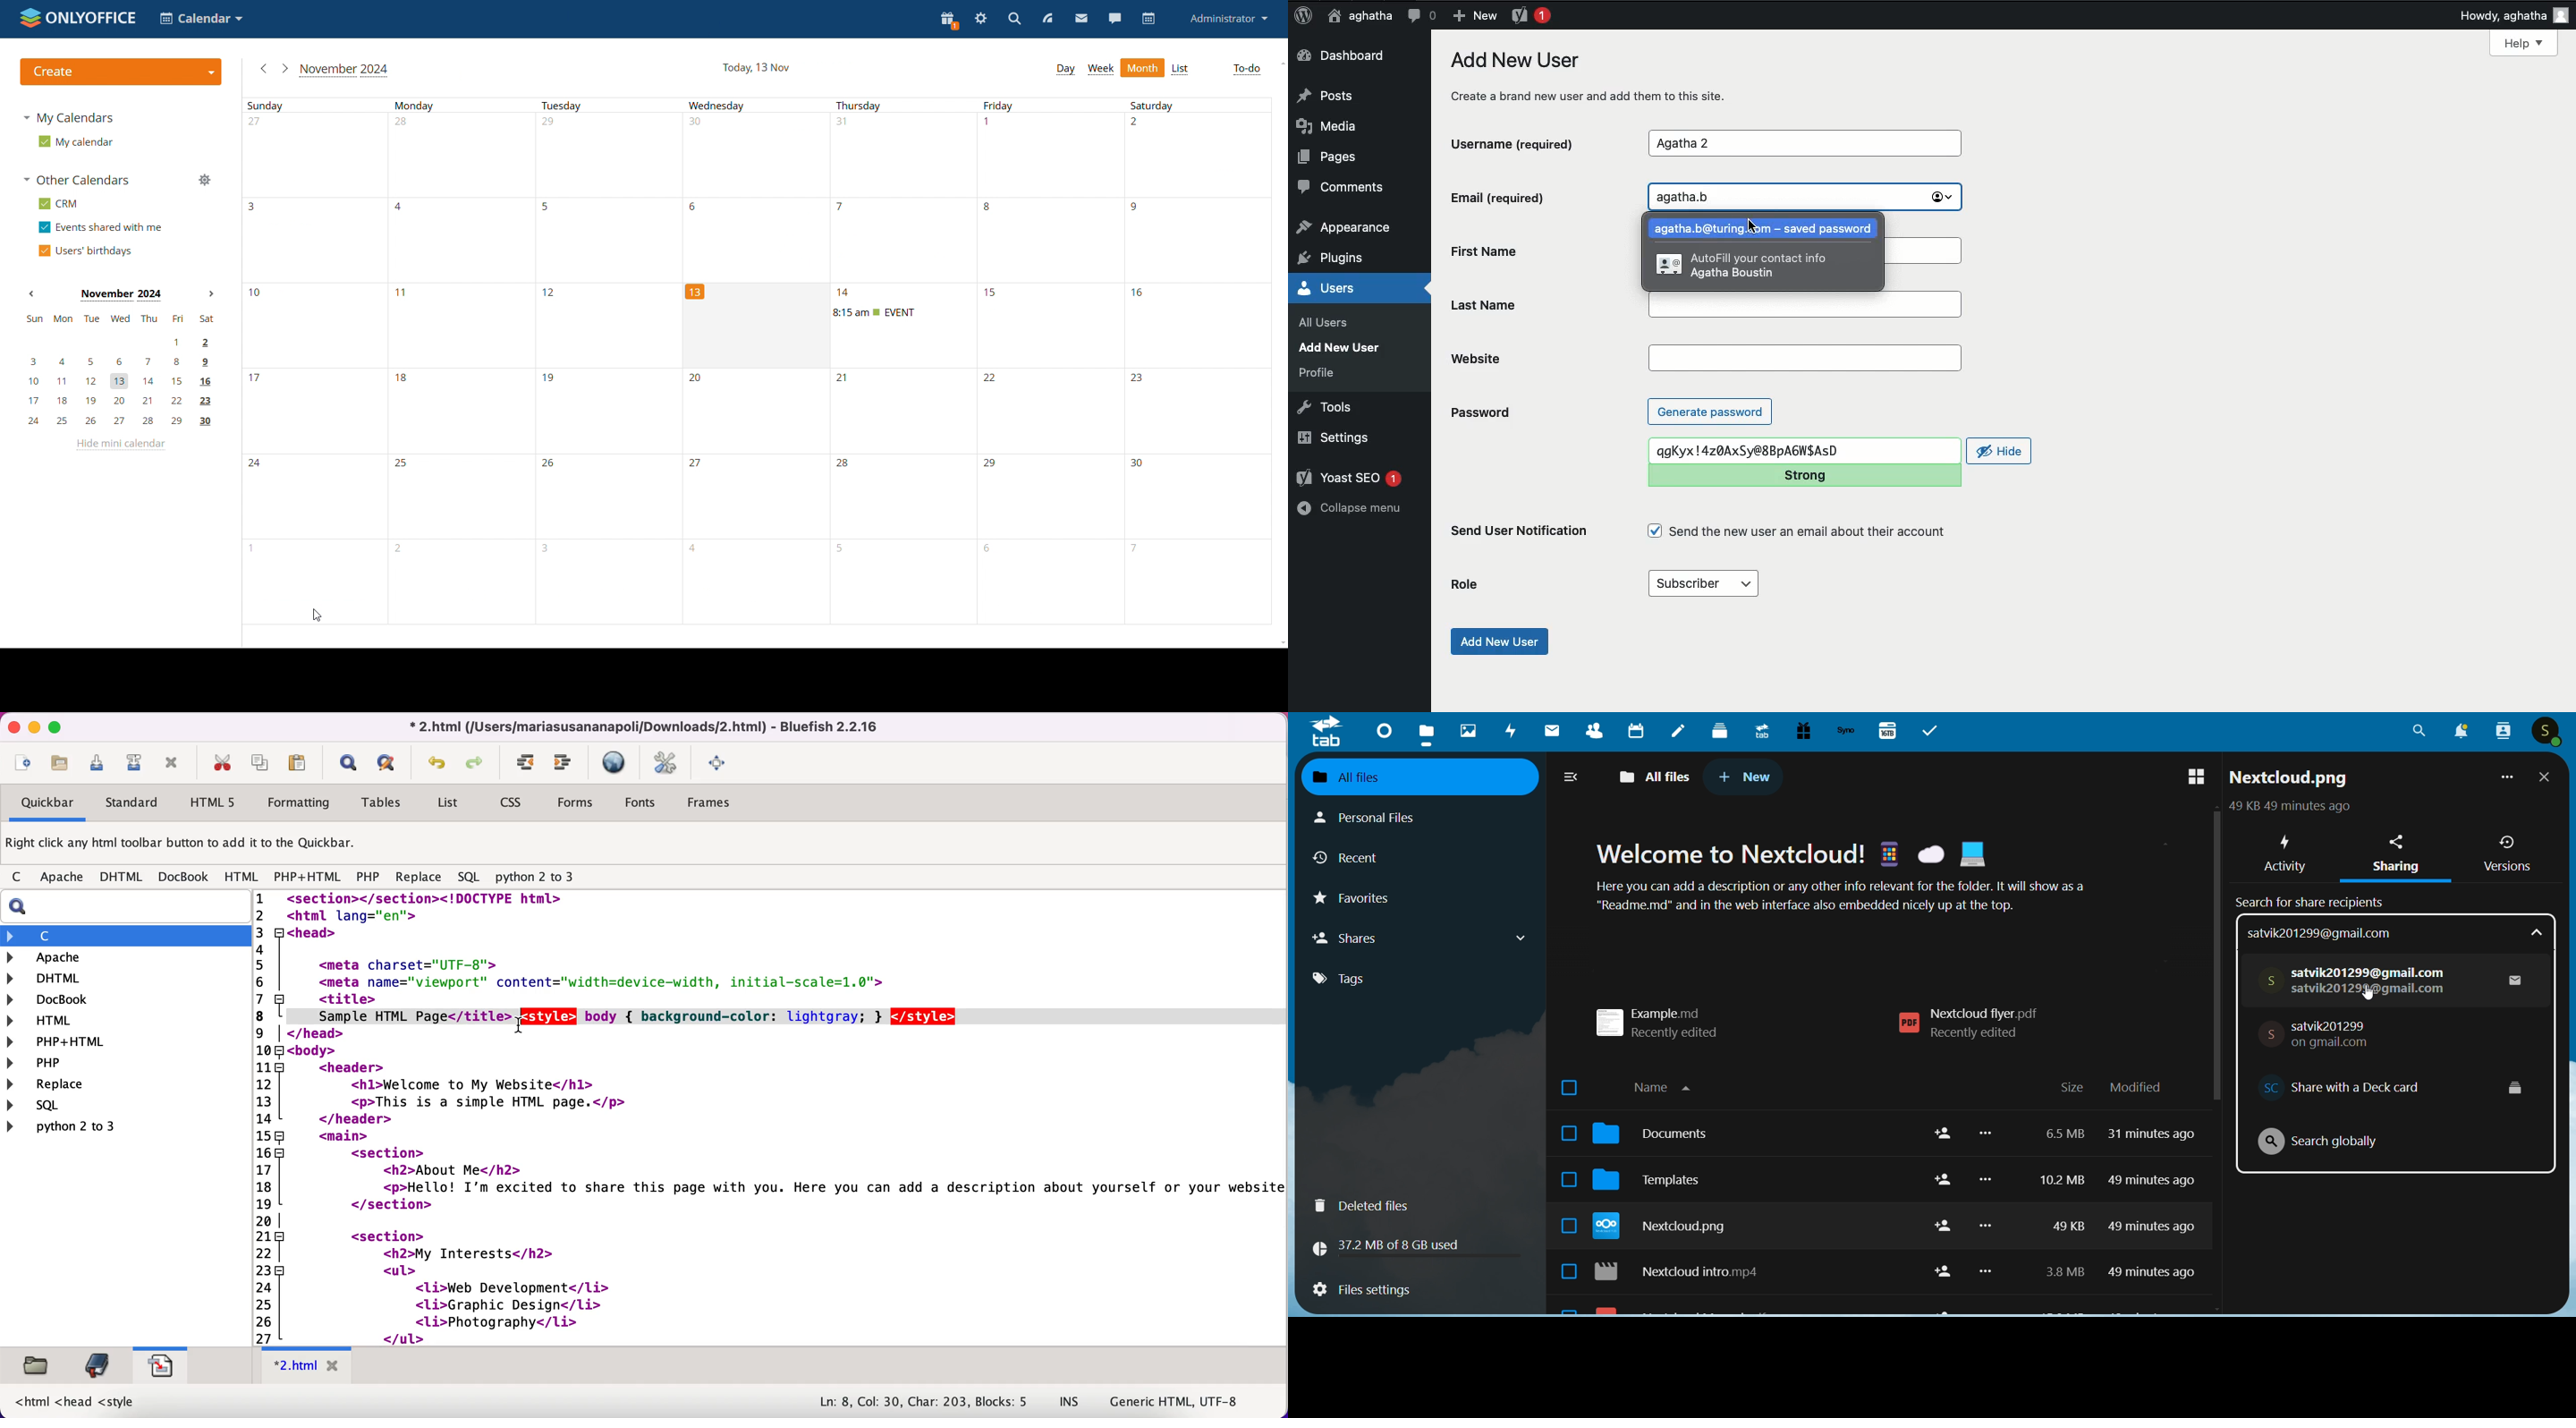  Describe the element at coordinates (210, 802) in the screenshot. I see `html5` at that location.